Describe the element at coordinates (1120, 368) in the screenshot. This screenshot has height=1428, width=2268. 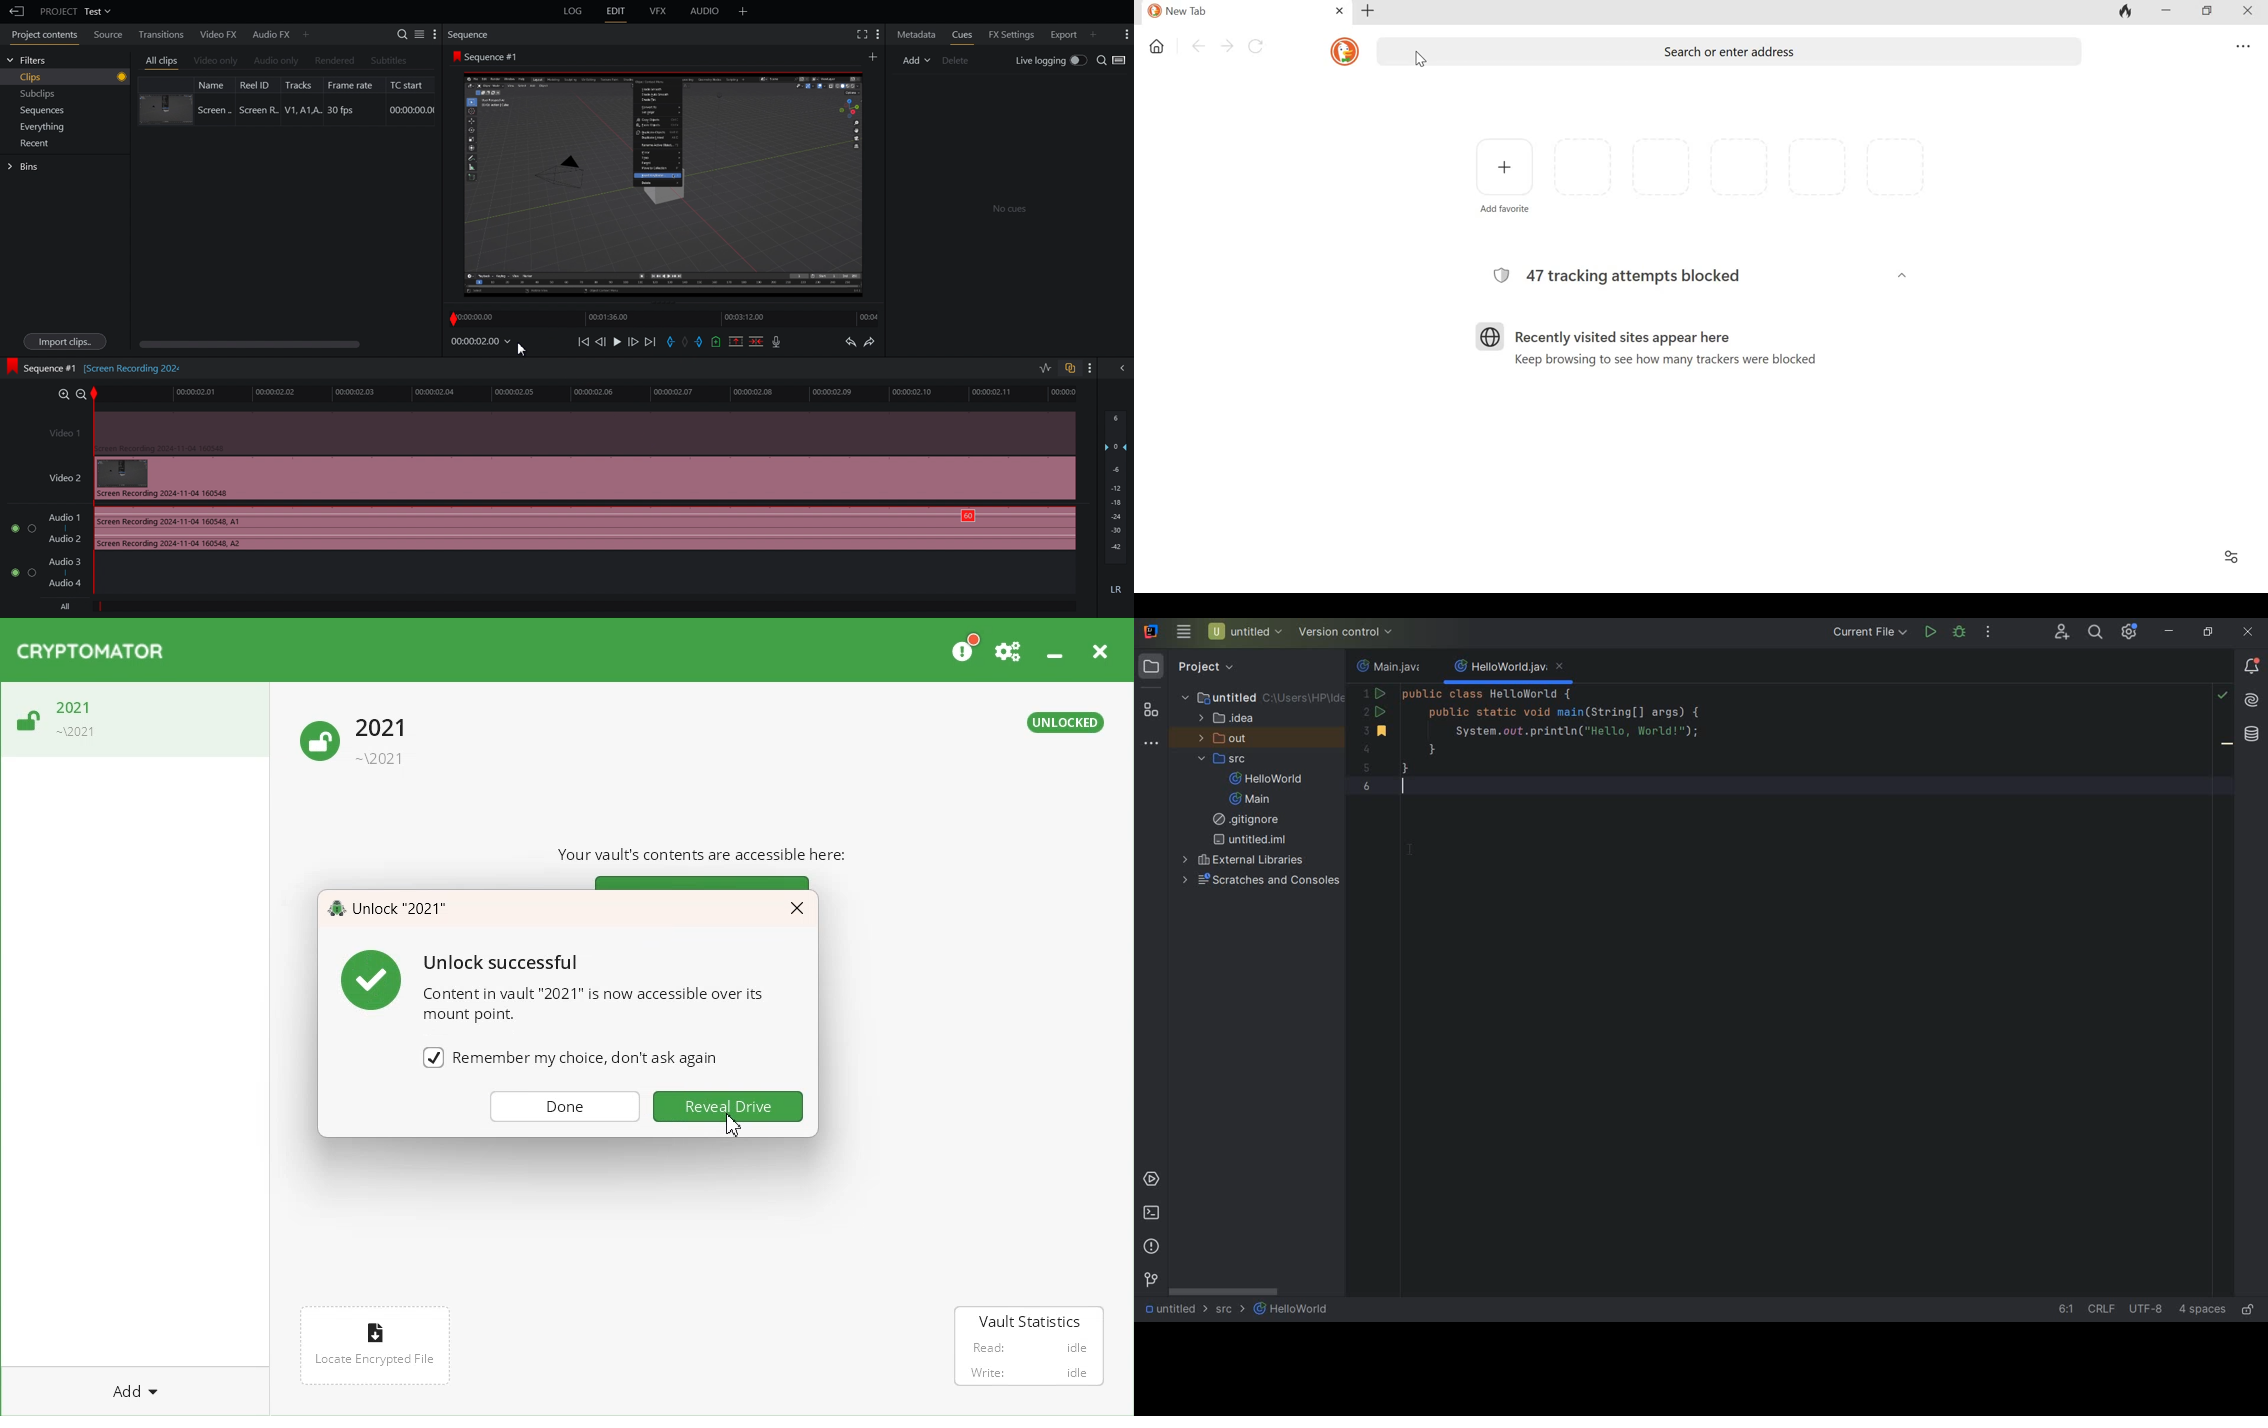
I see `Collapse` at that location.